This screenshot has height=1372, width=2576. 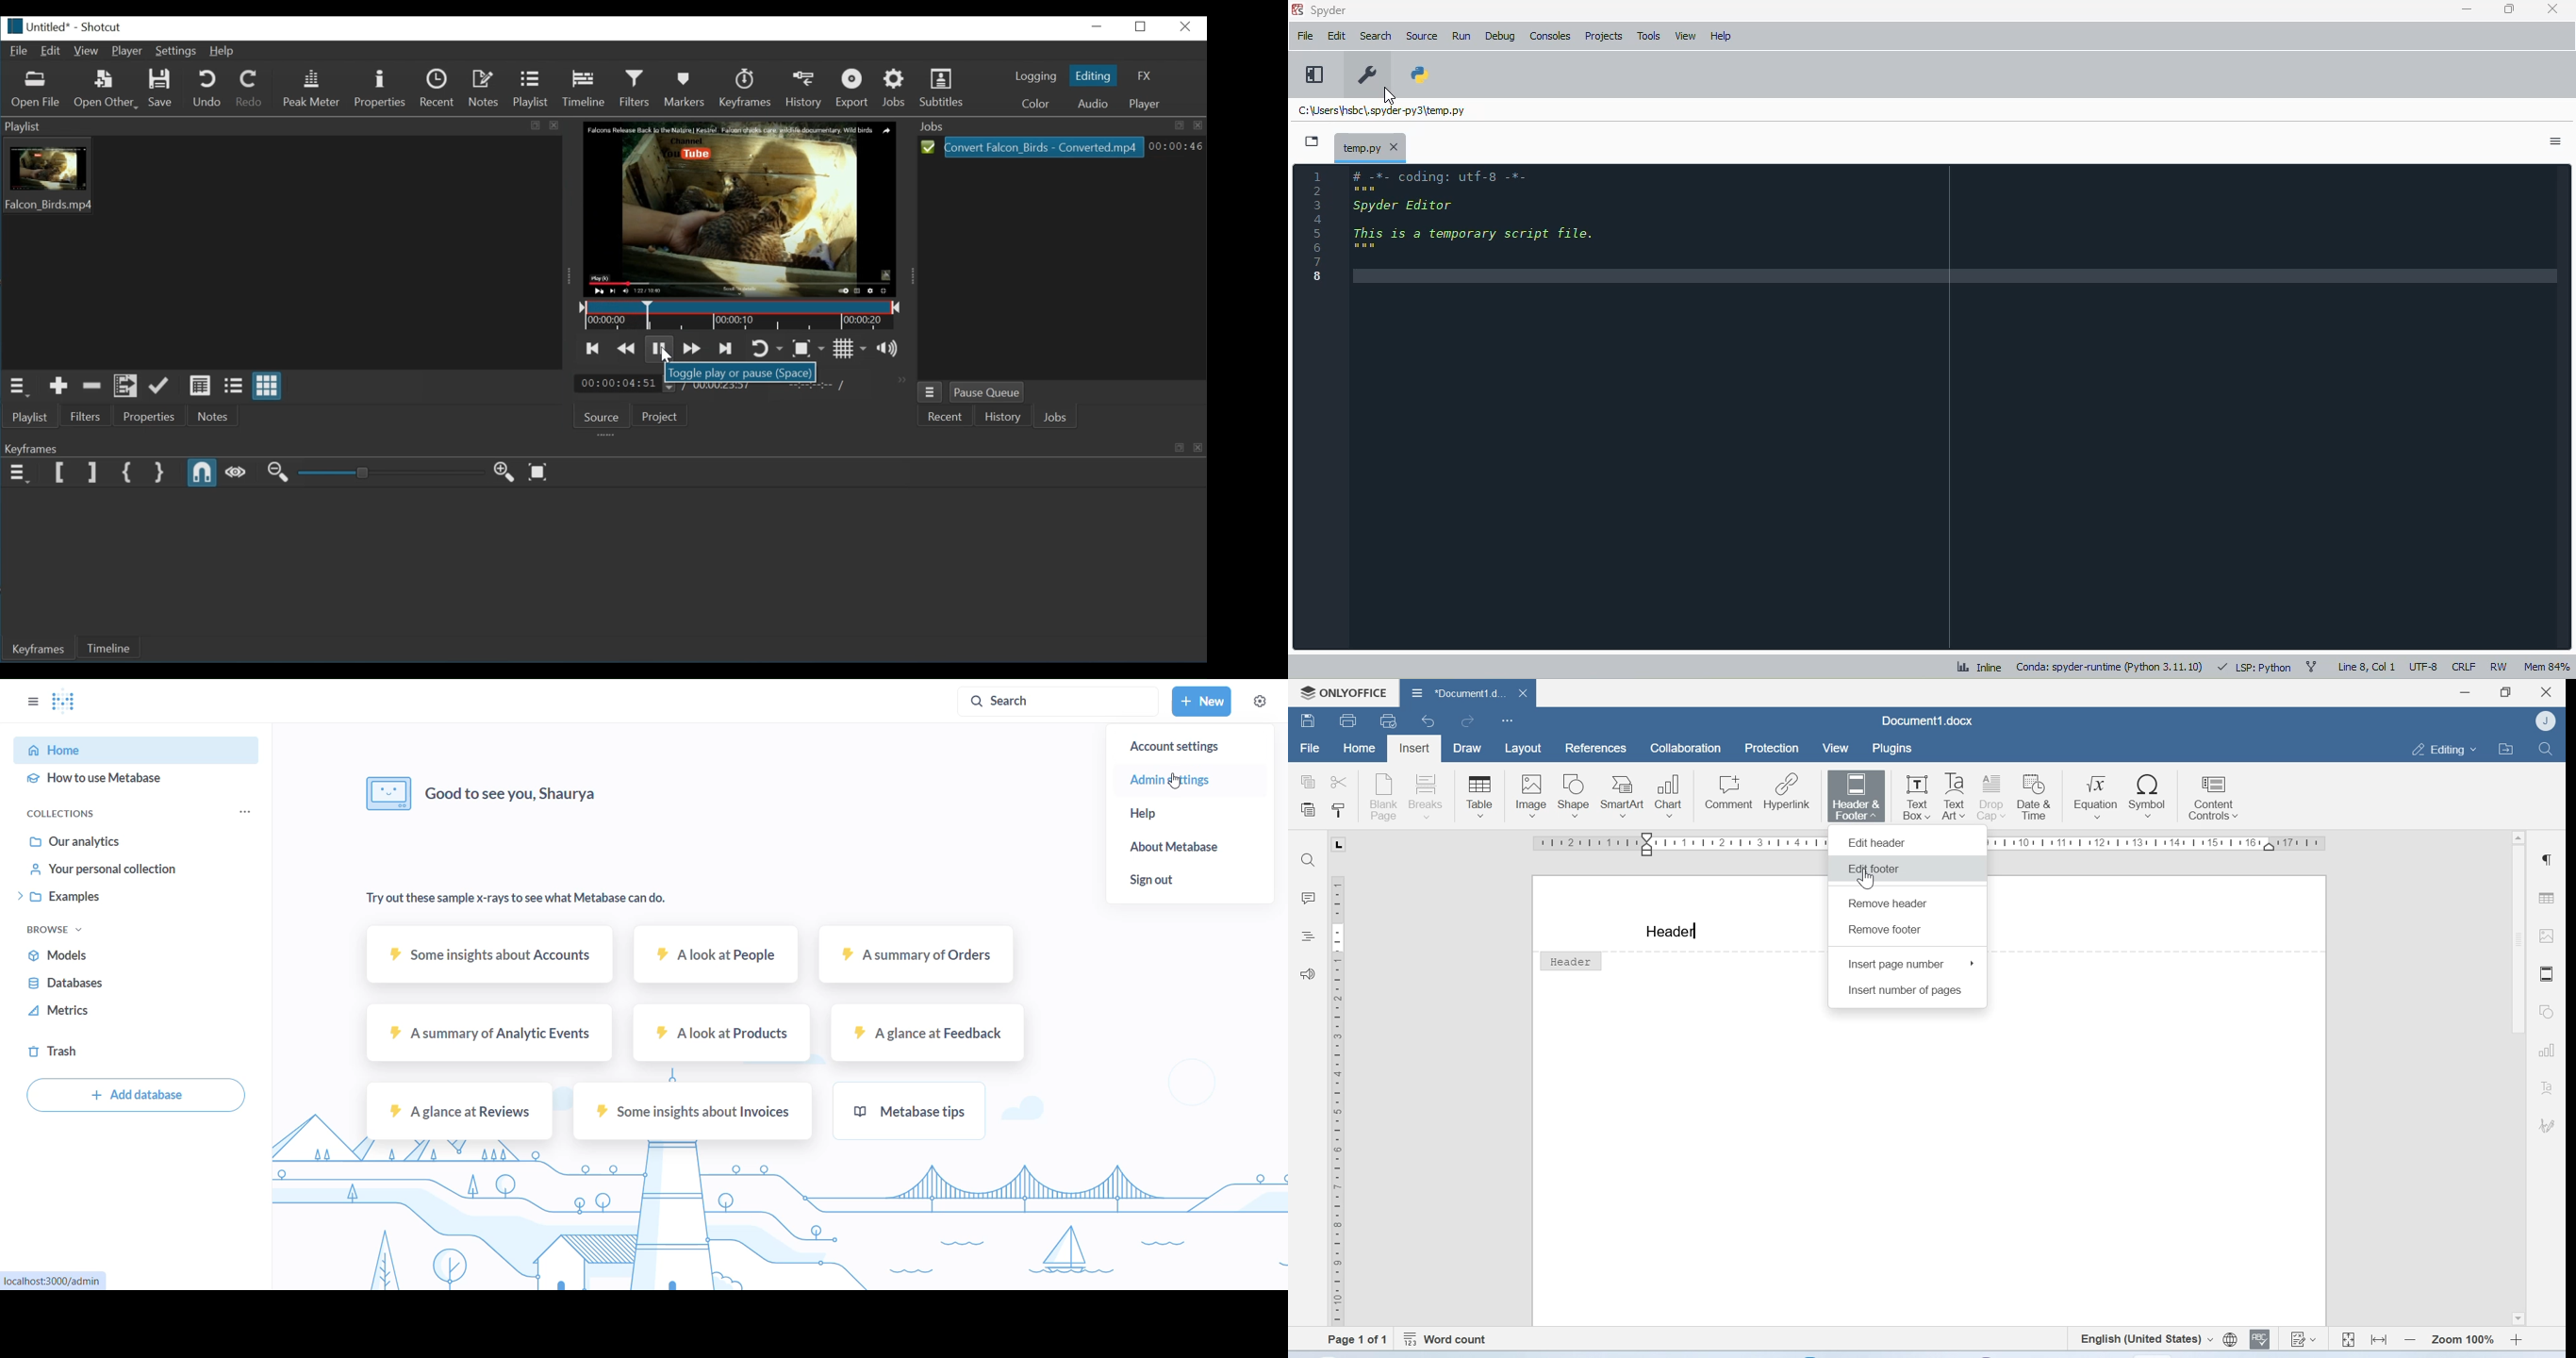 What do you see at coordinates (2367, 667) in the screenshot?
I see `line 8, col 1` at bounding box center [2367, 667].